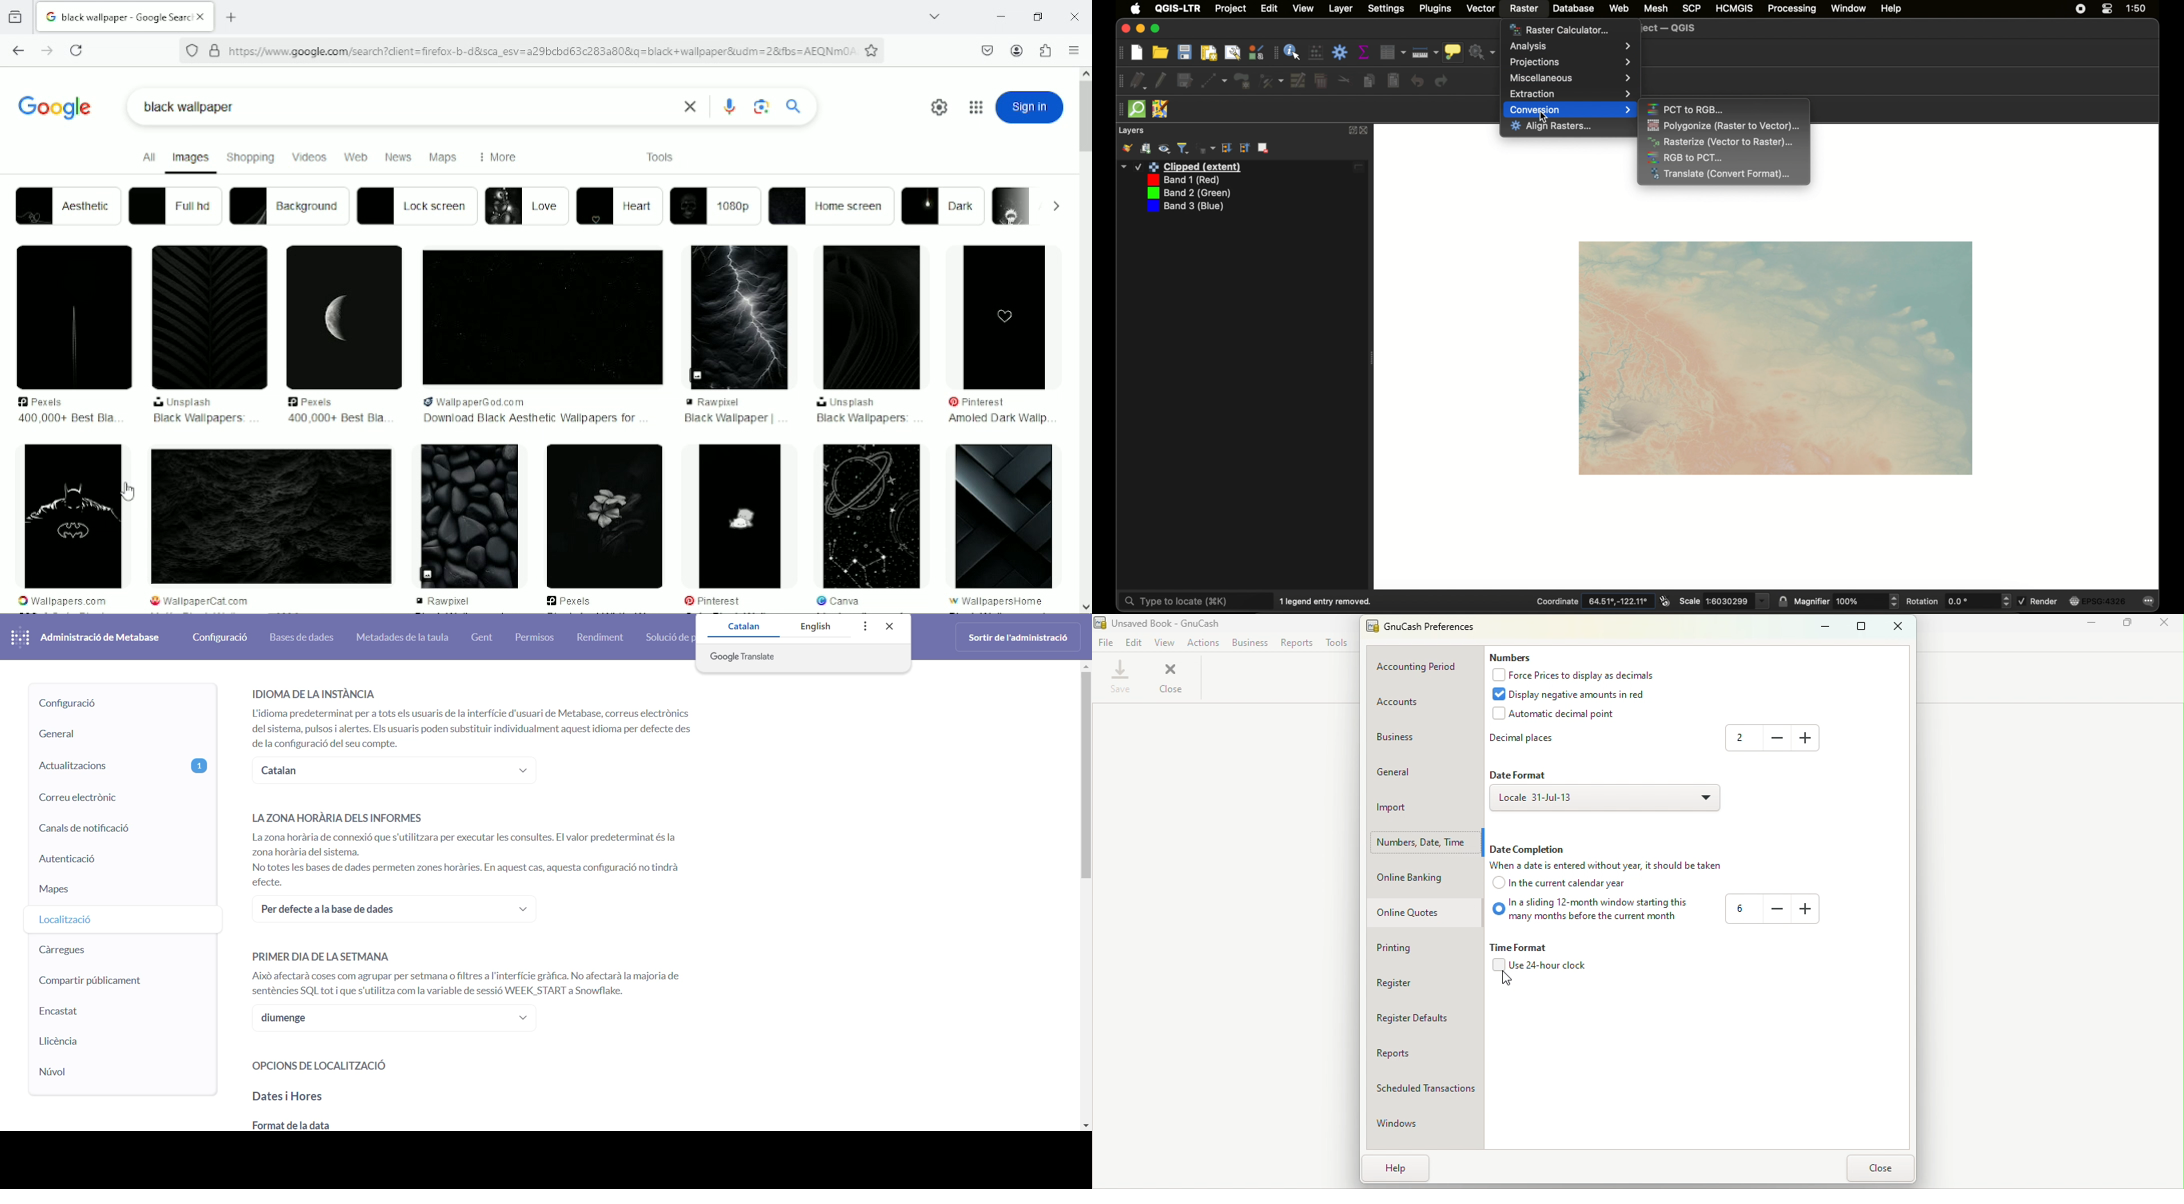 The width and height of the screenshot is (2184, 1204). I want to click on black wallpaper image, so click(868, 515).